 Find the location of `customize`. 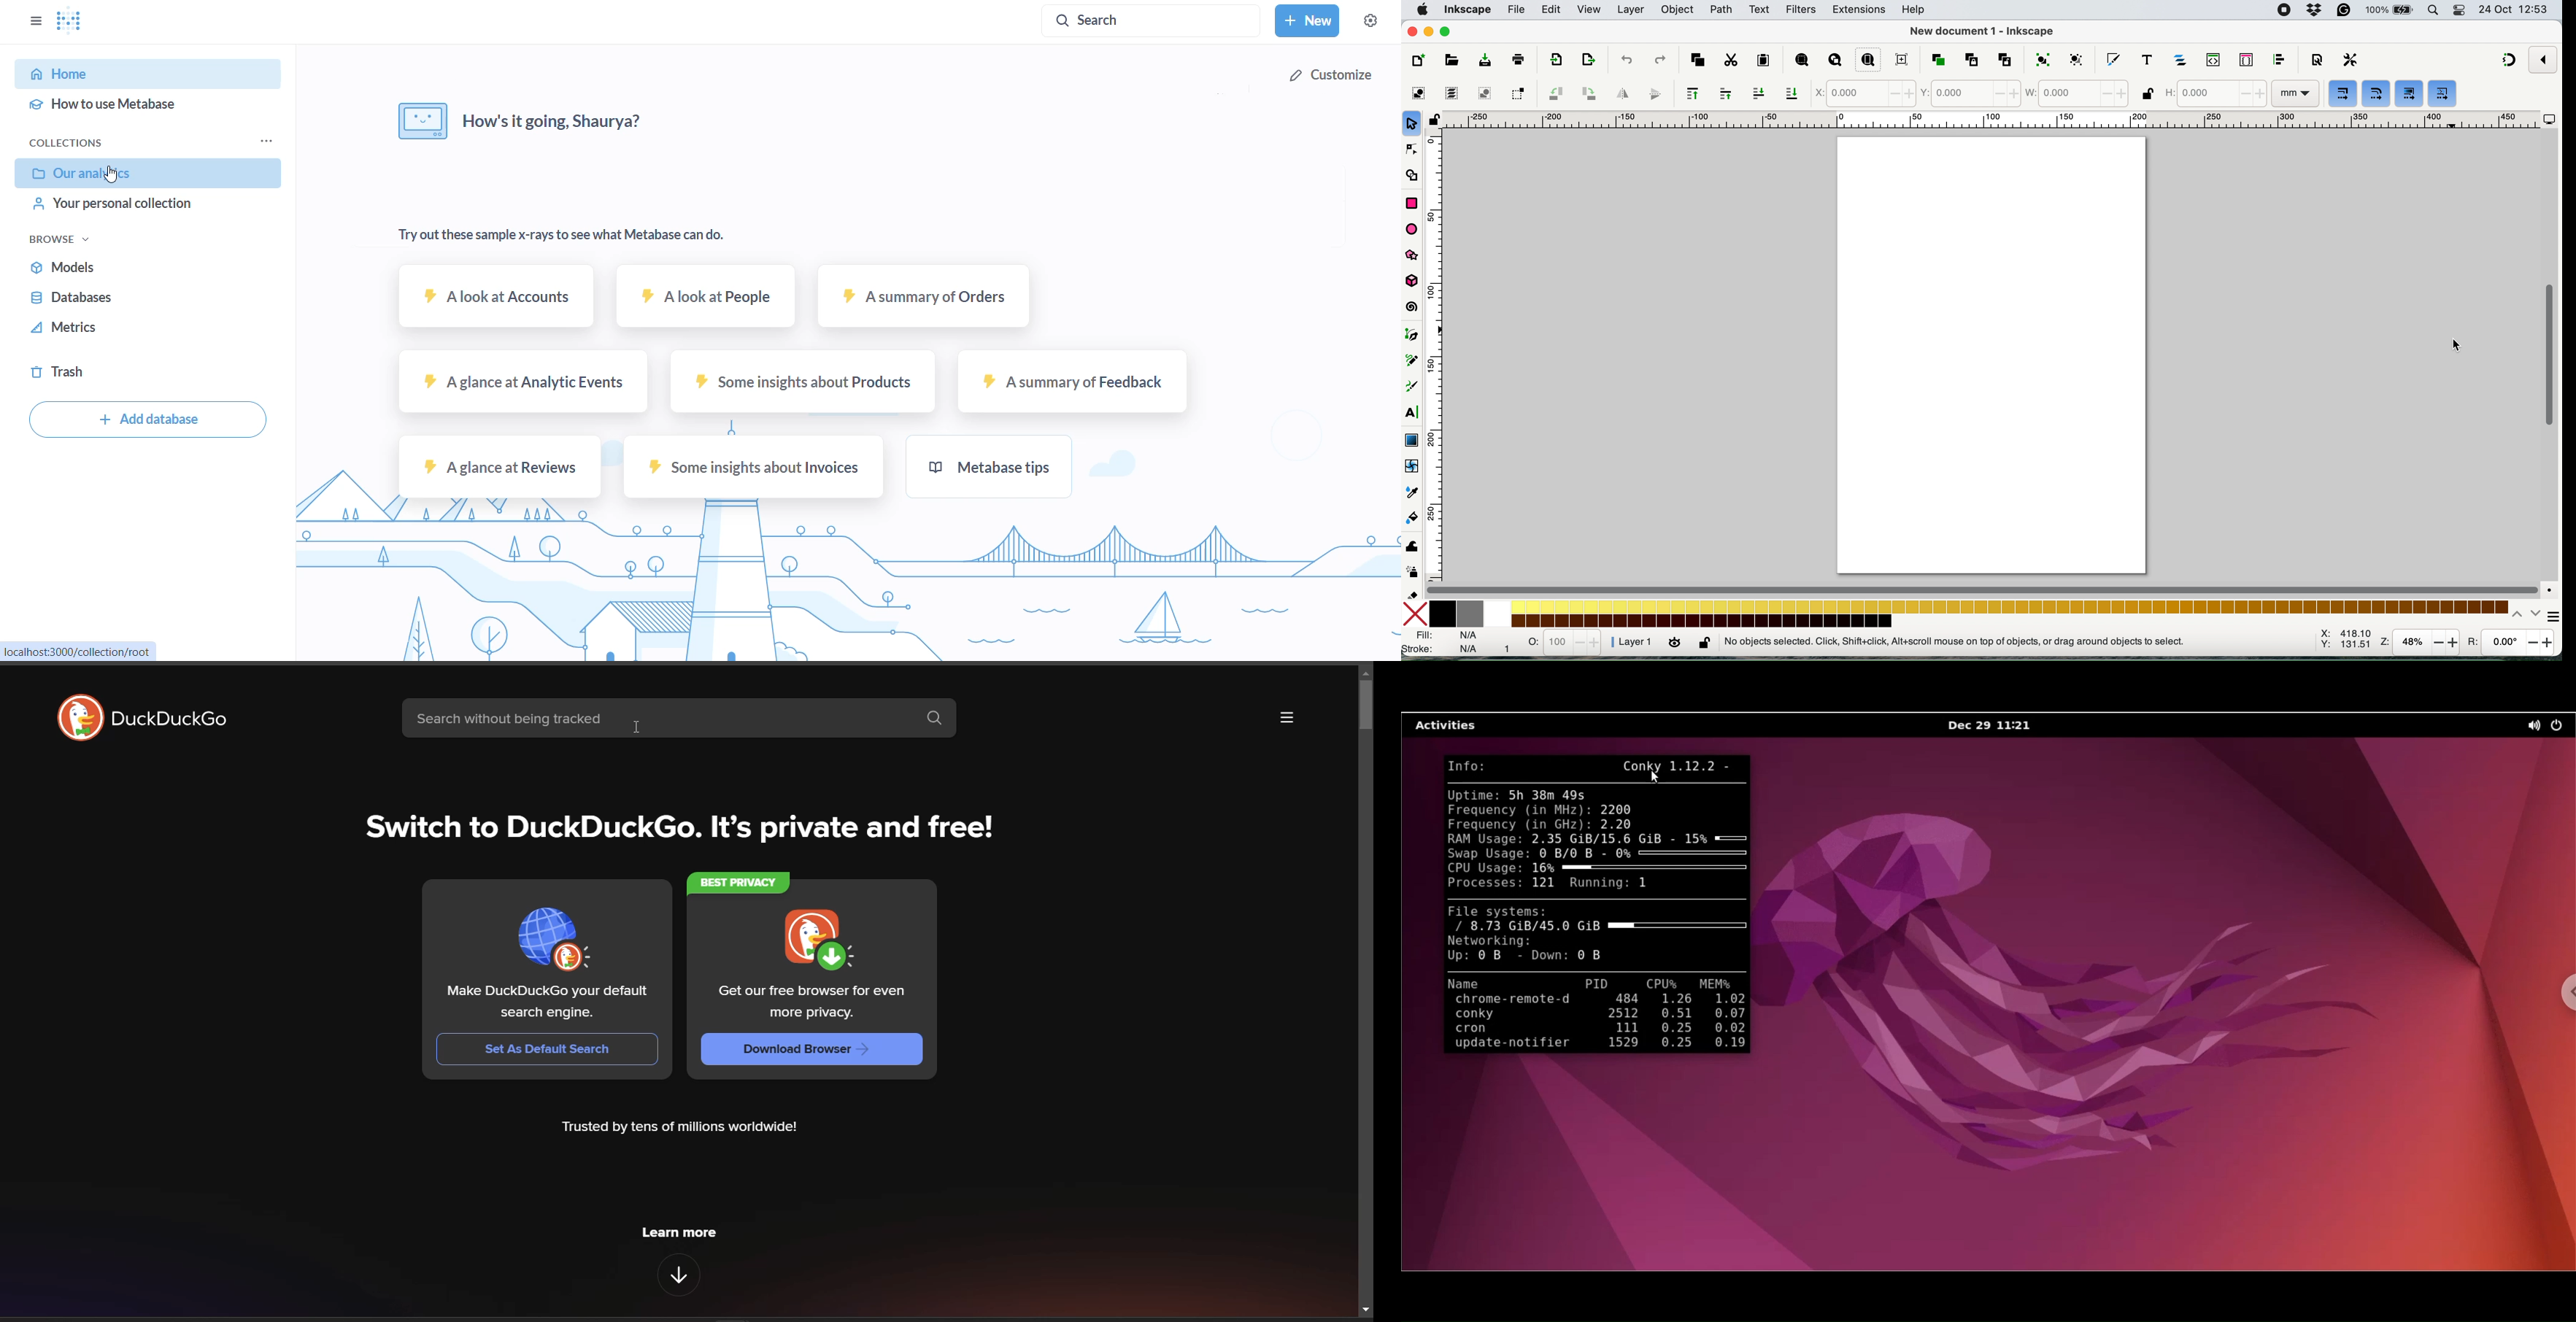

customize is located at coordinates (1333, 79).